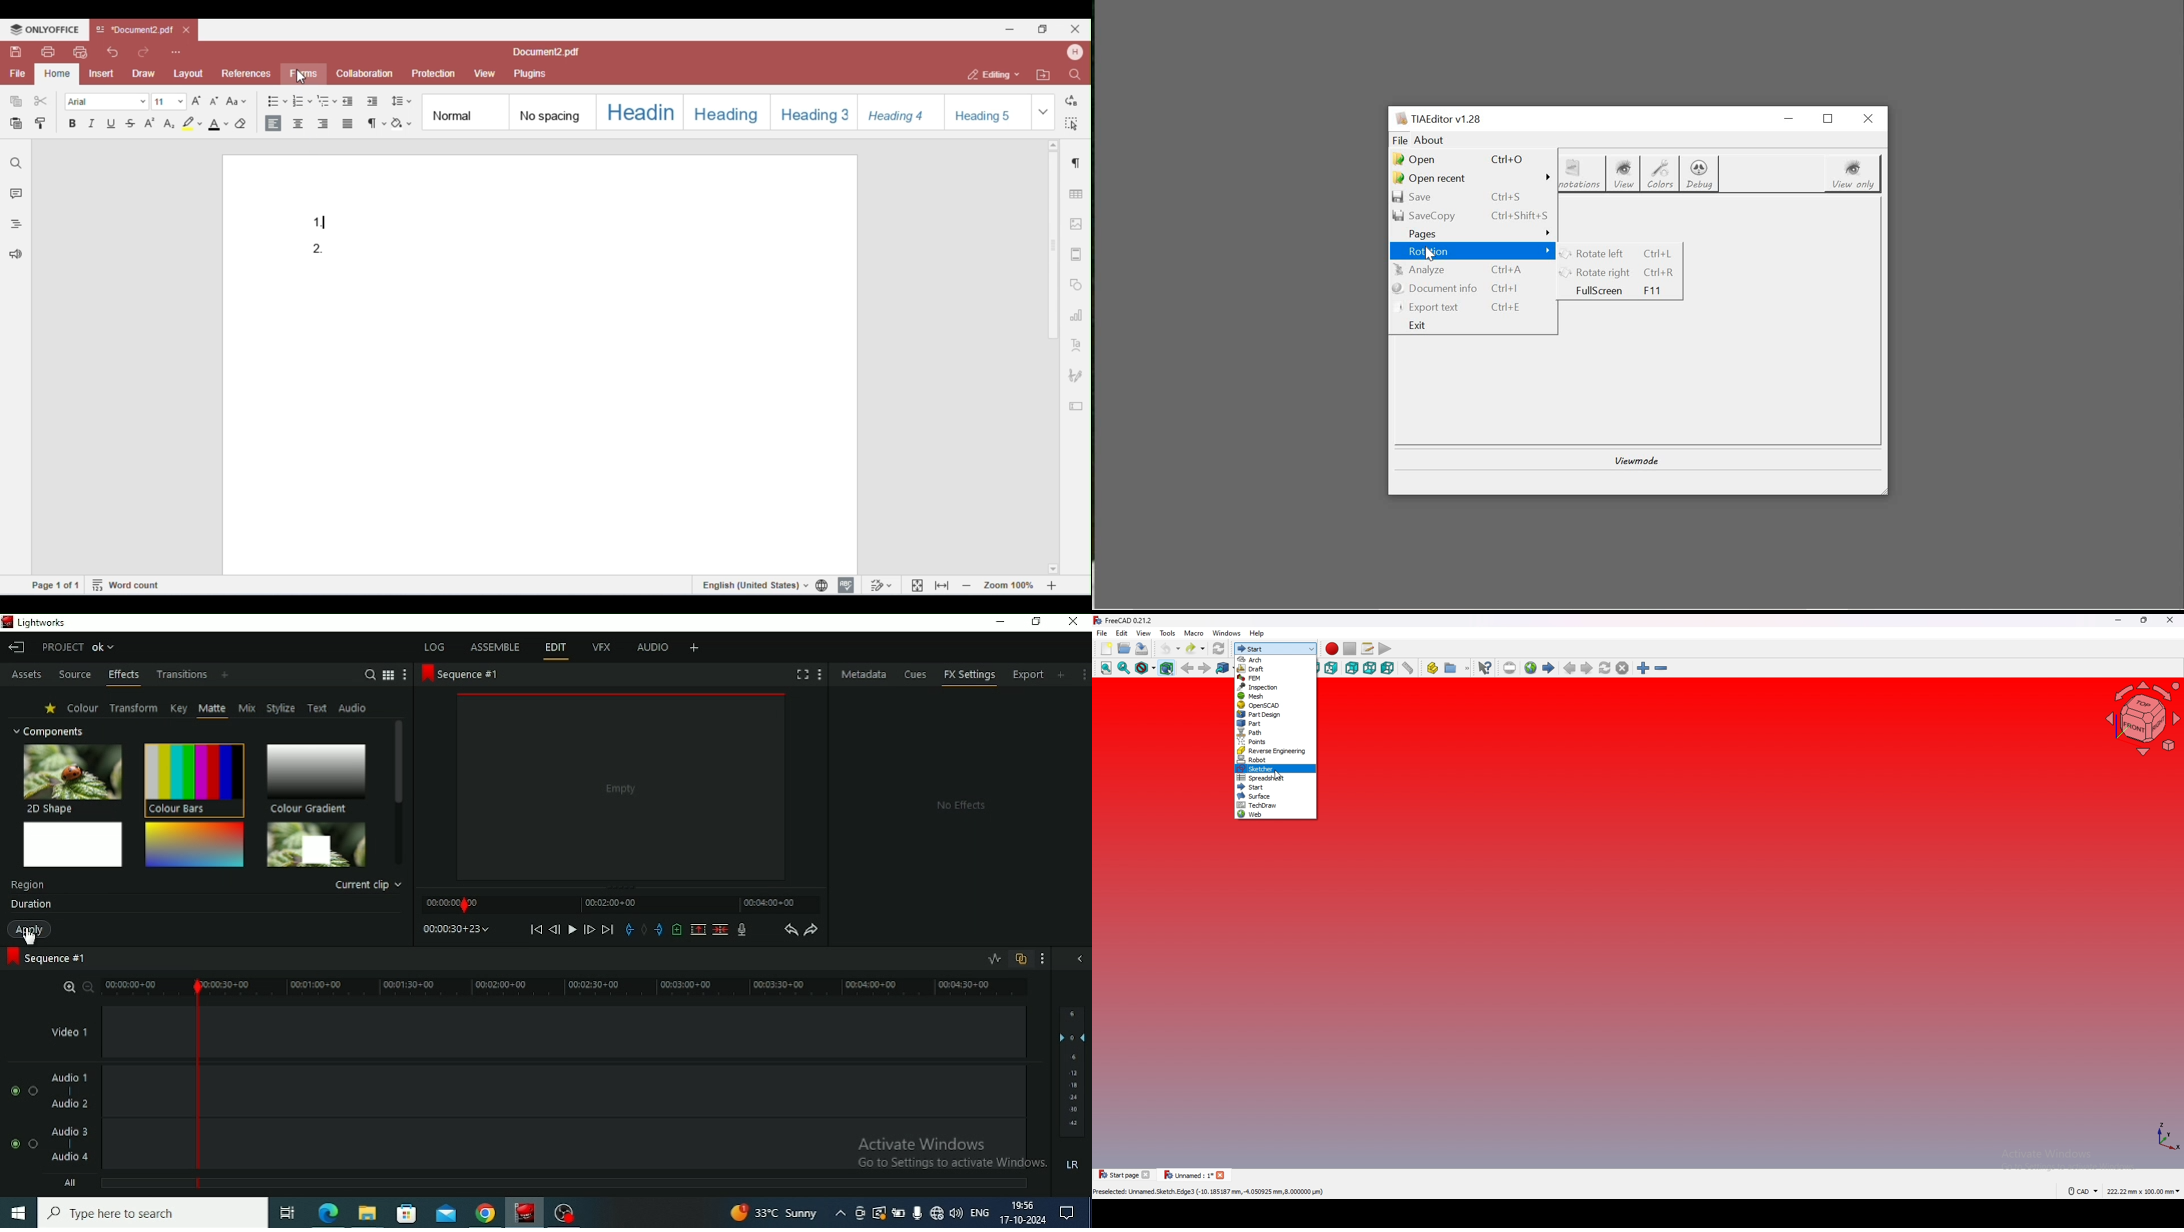 The height and width of the screenshot is (1232, 2184). Describe the element at coordinates (26, 676) in the screenshot. I see `Assets` at that location.